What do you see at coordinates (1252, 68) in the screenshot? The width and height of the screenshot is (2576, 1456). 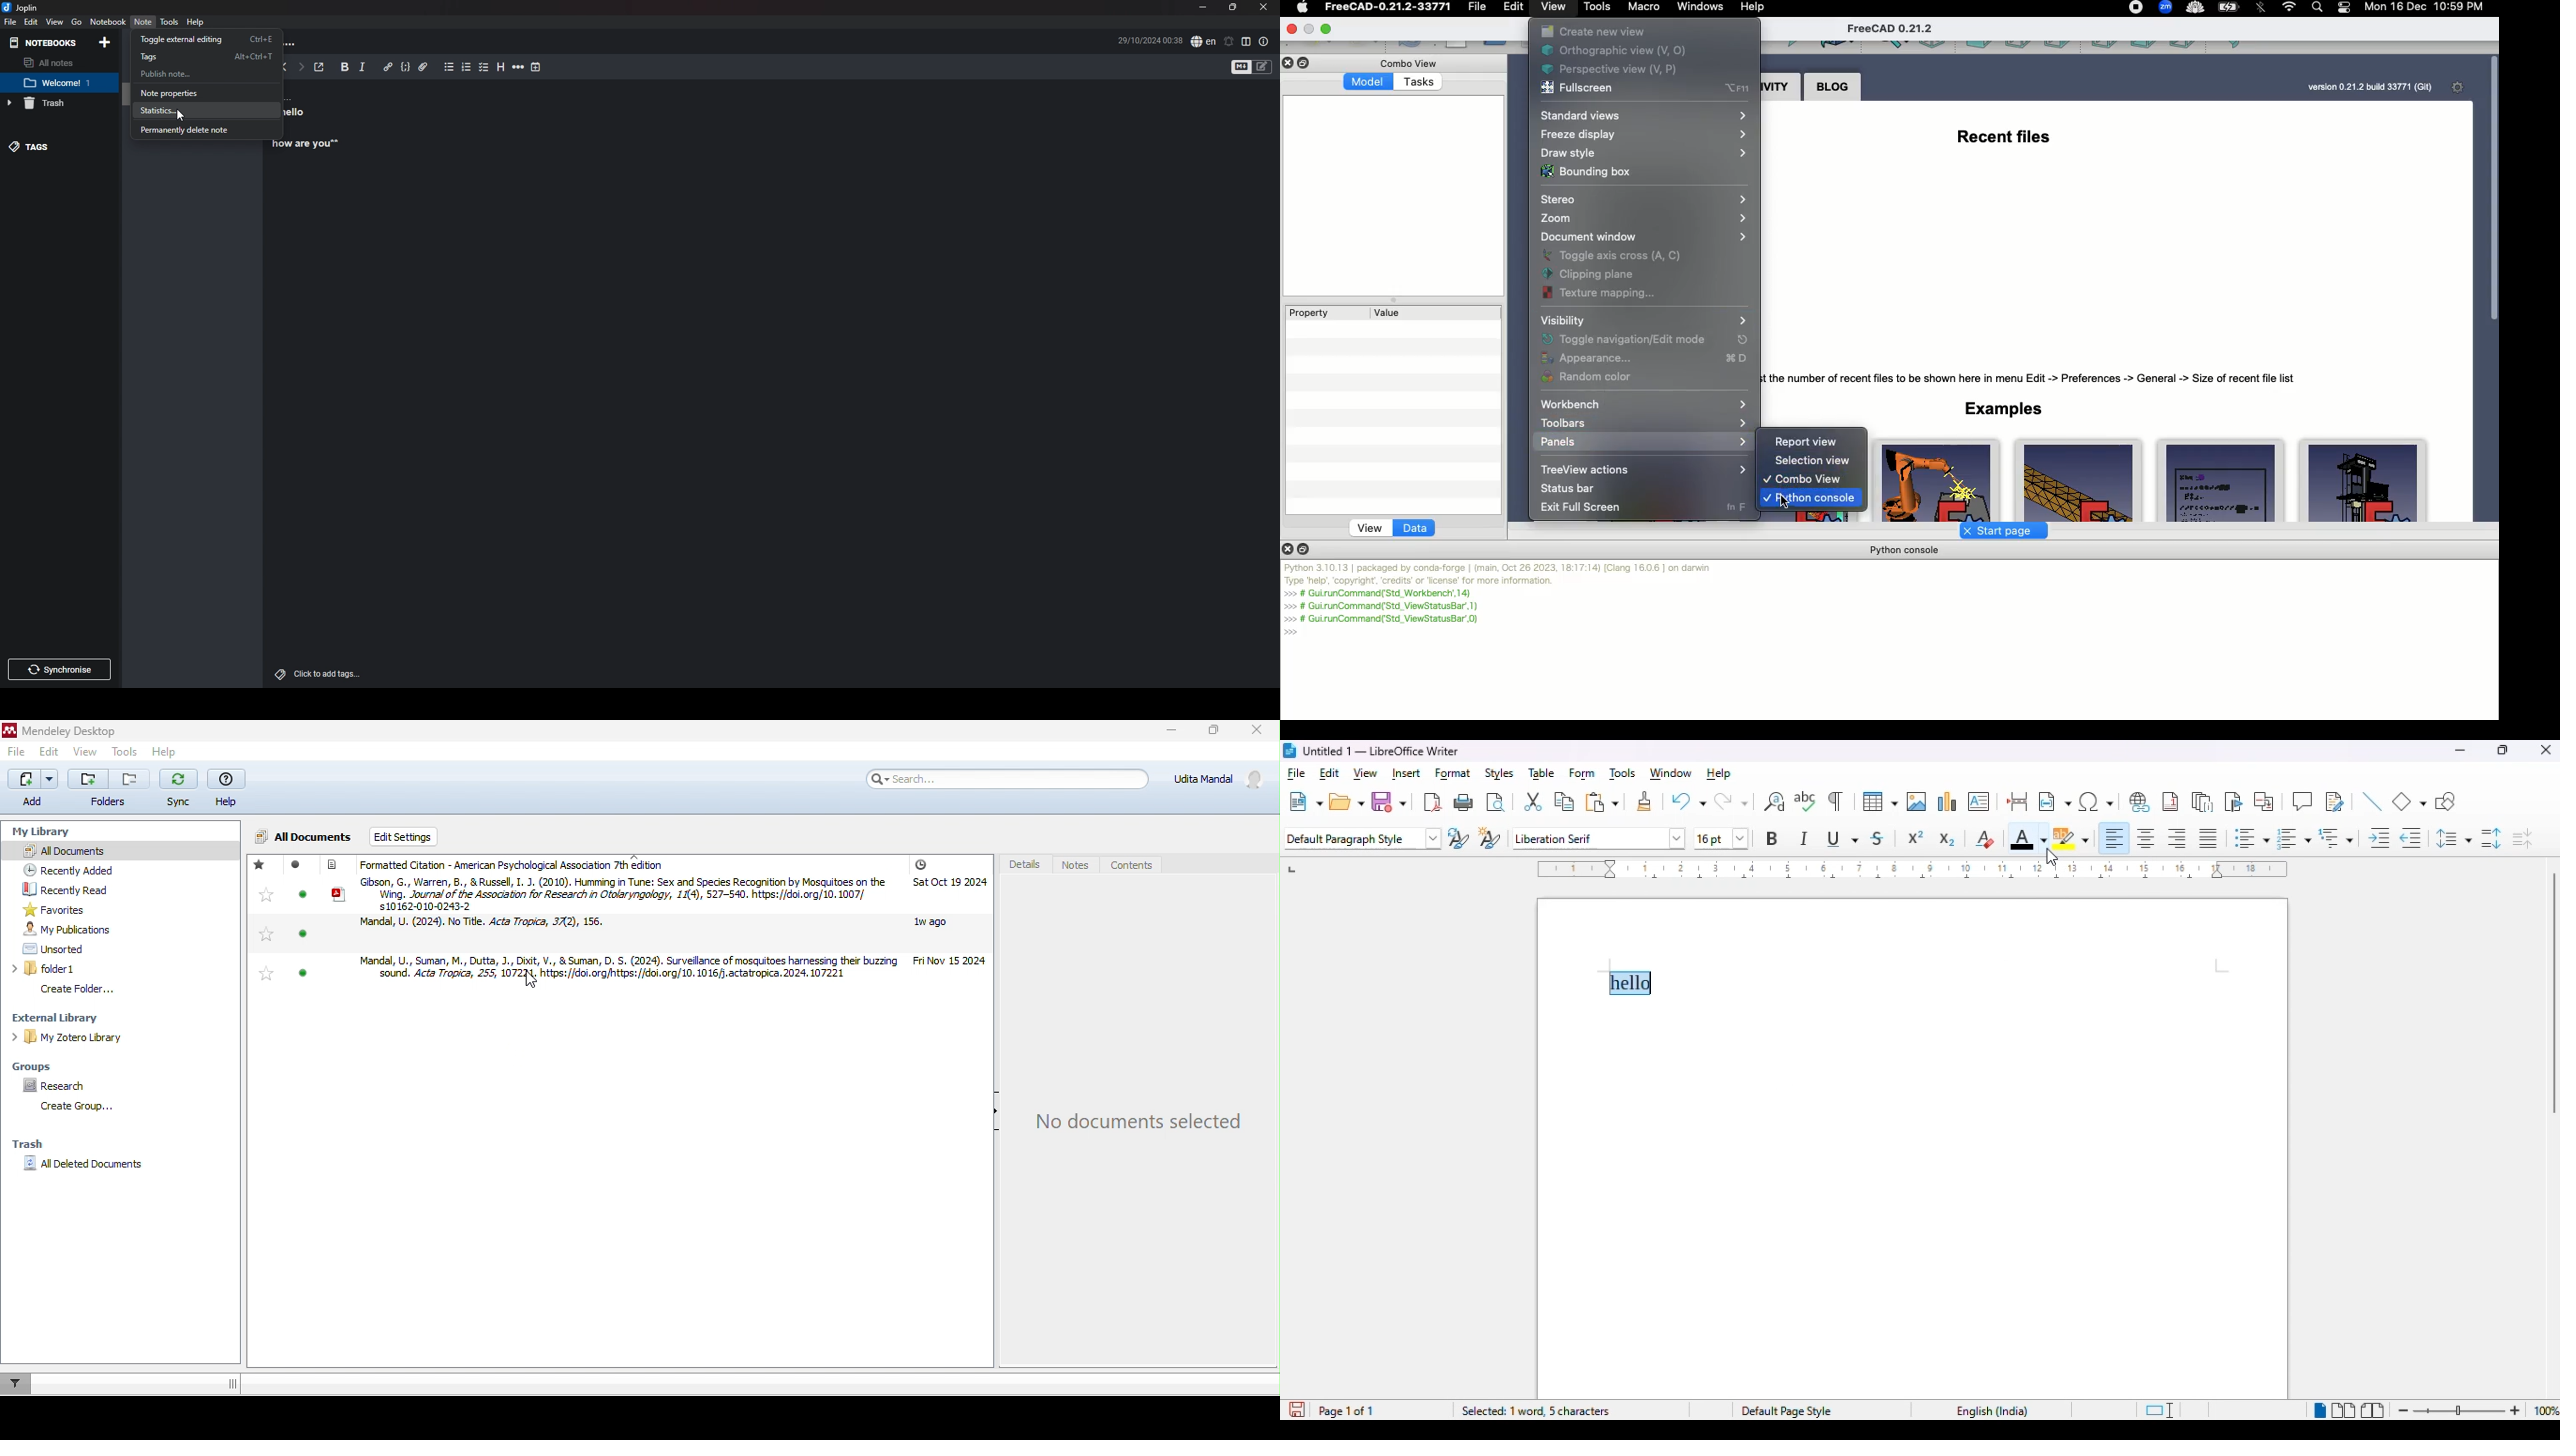 I see `Toggle editor` at bounding box center [1252, 68].